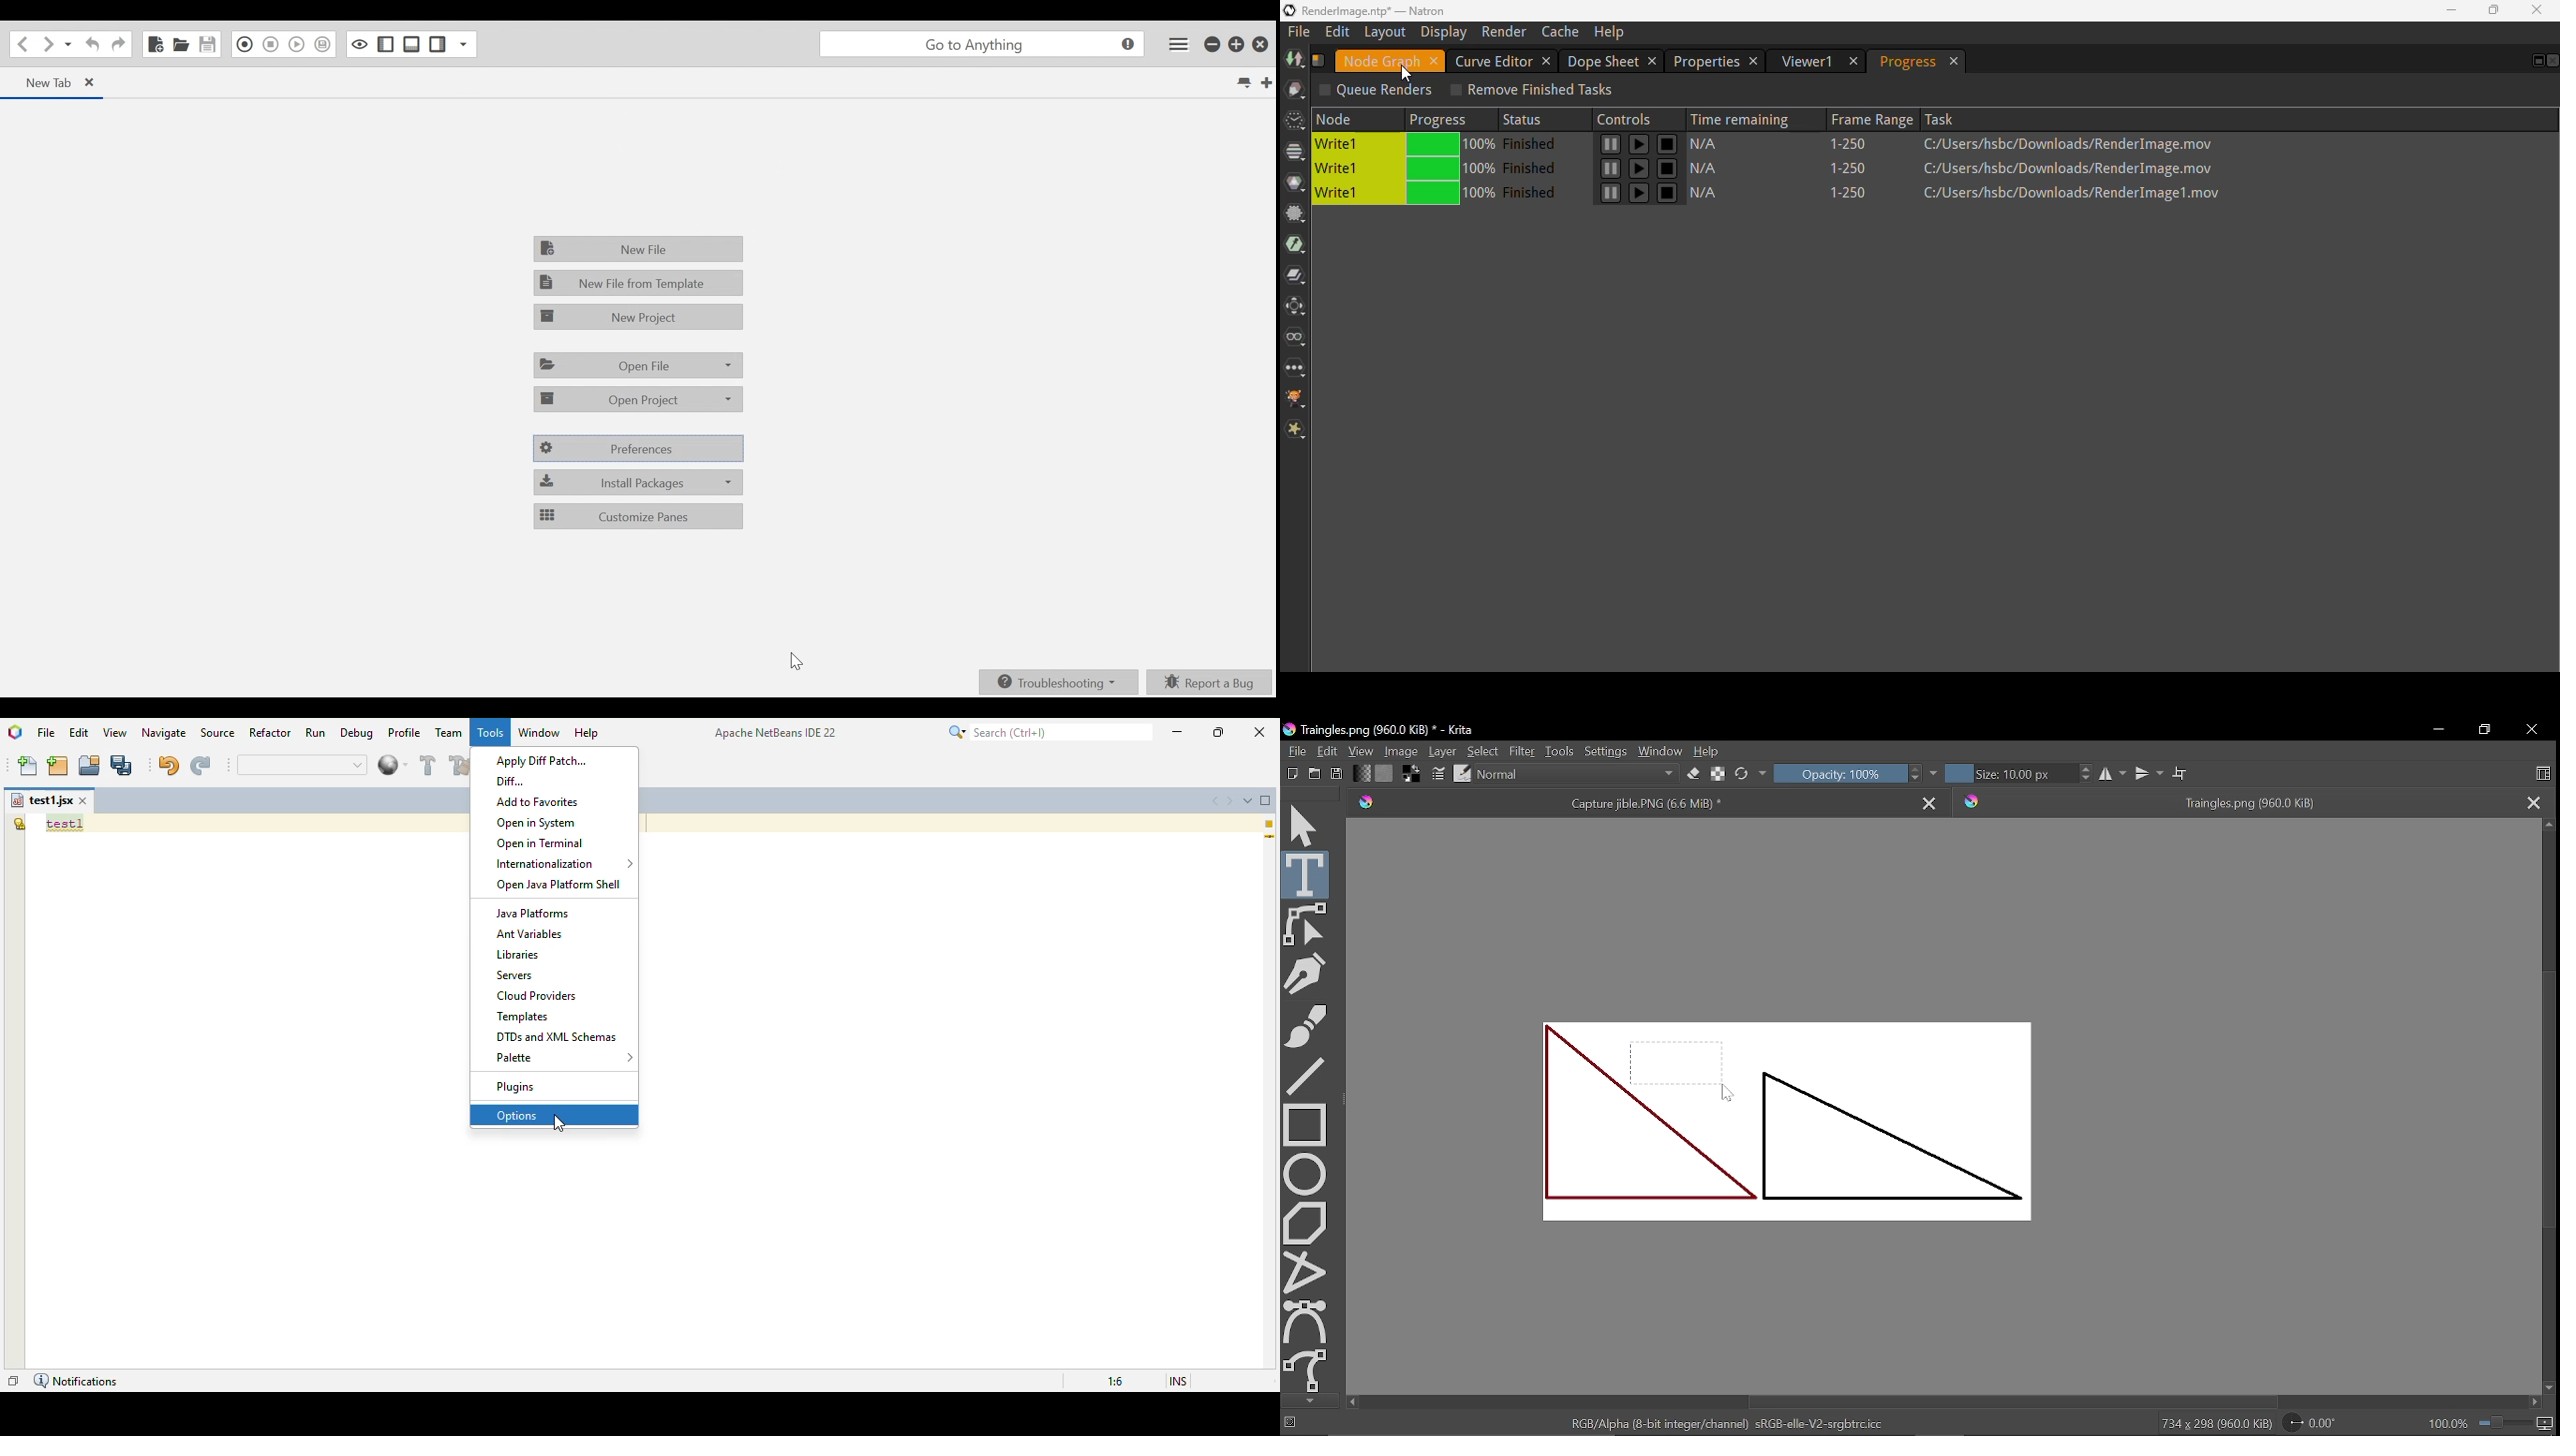 This screenshot has width=2576, height=1456. What do you see at coordinates (1788, 1122) in the screenshot?
I see `shapes` at bounding box center [1788, 1122].